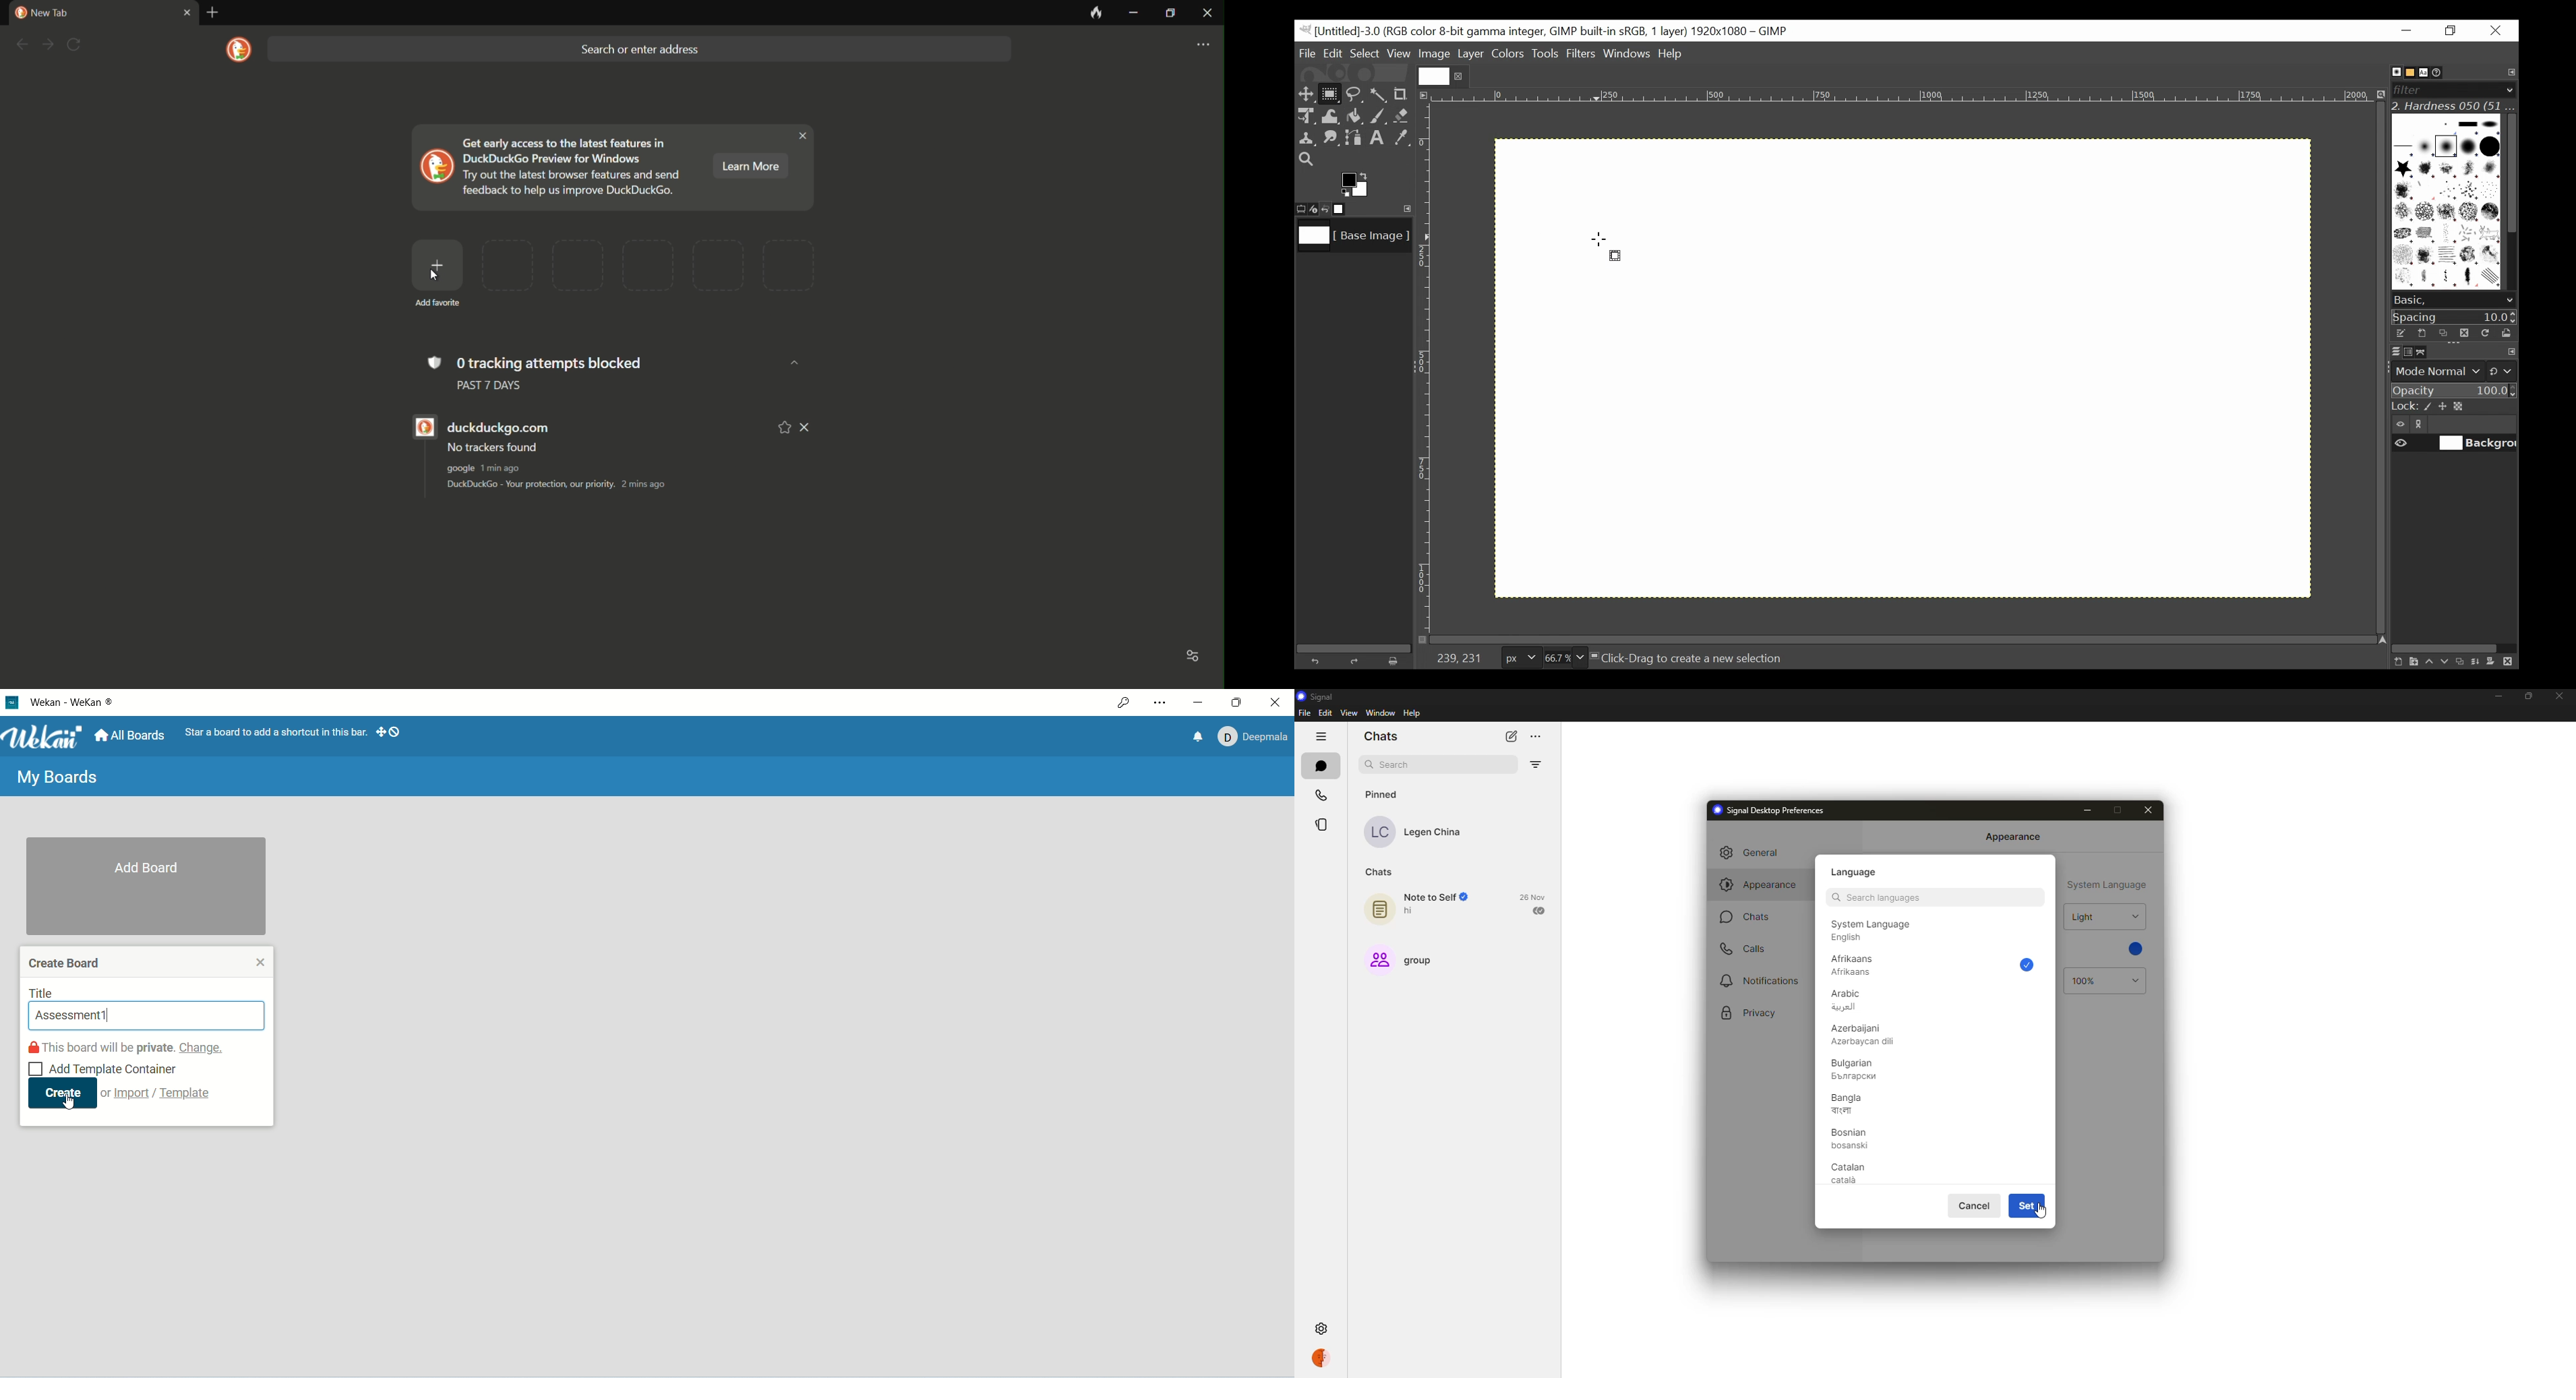 This screenshot has height=1400, width=2576. Describe the element at coordinates (2397, 662) in the screenshot. I see `Create a new layer with last used values` at that location.